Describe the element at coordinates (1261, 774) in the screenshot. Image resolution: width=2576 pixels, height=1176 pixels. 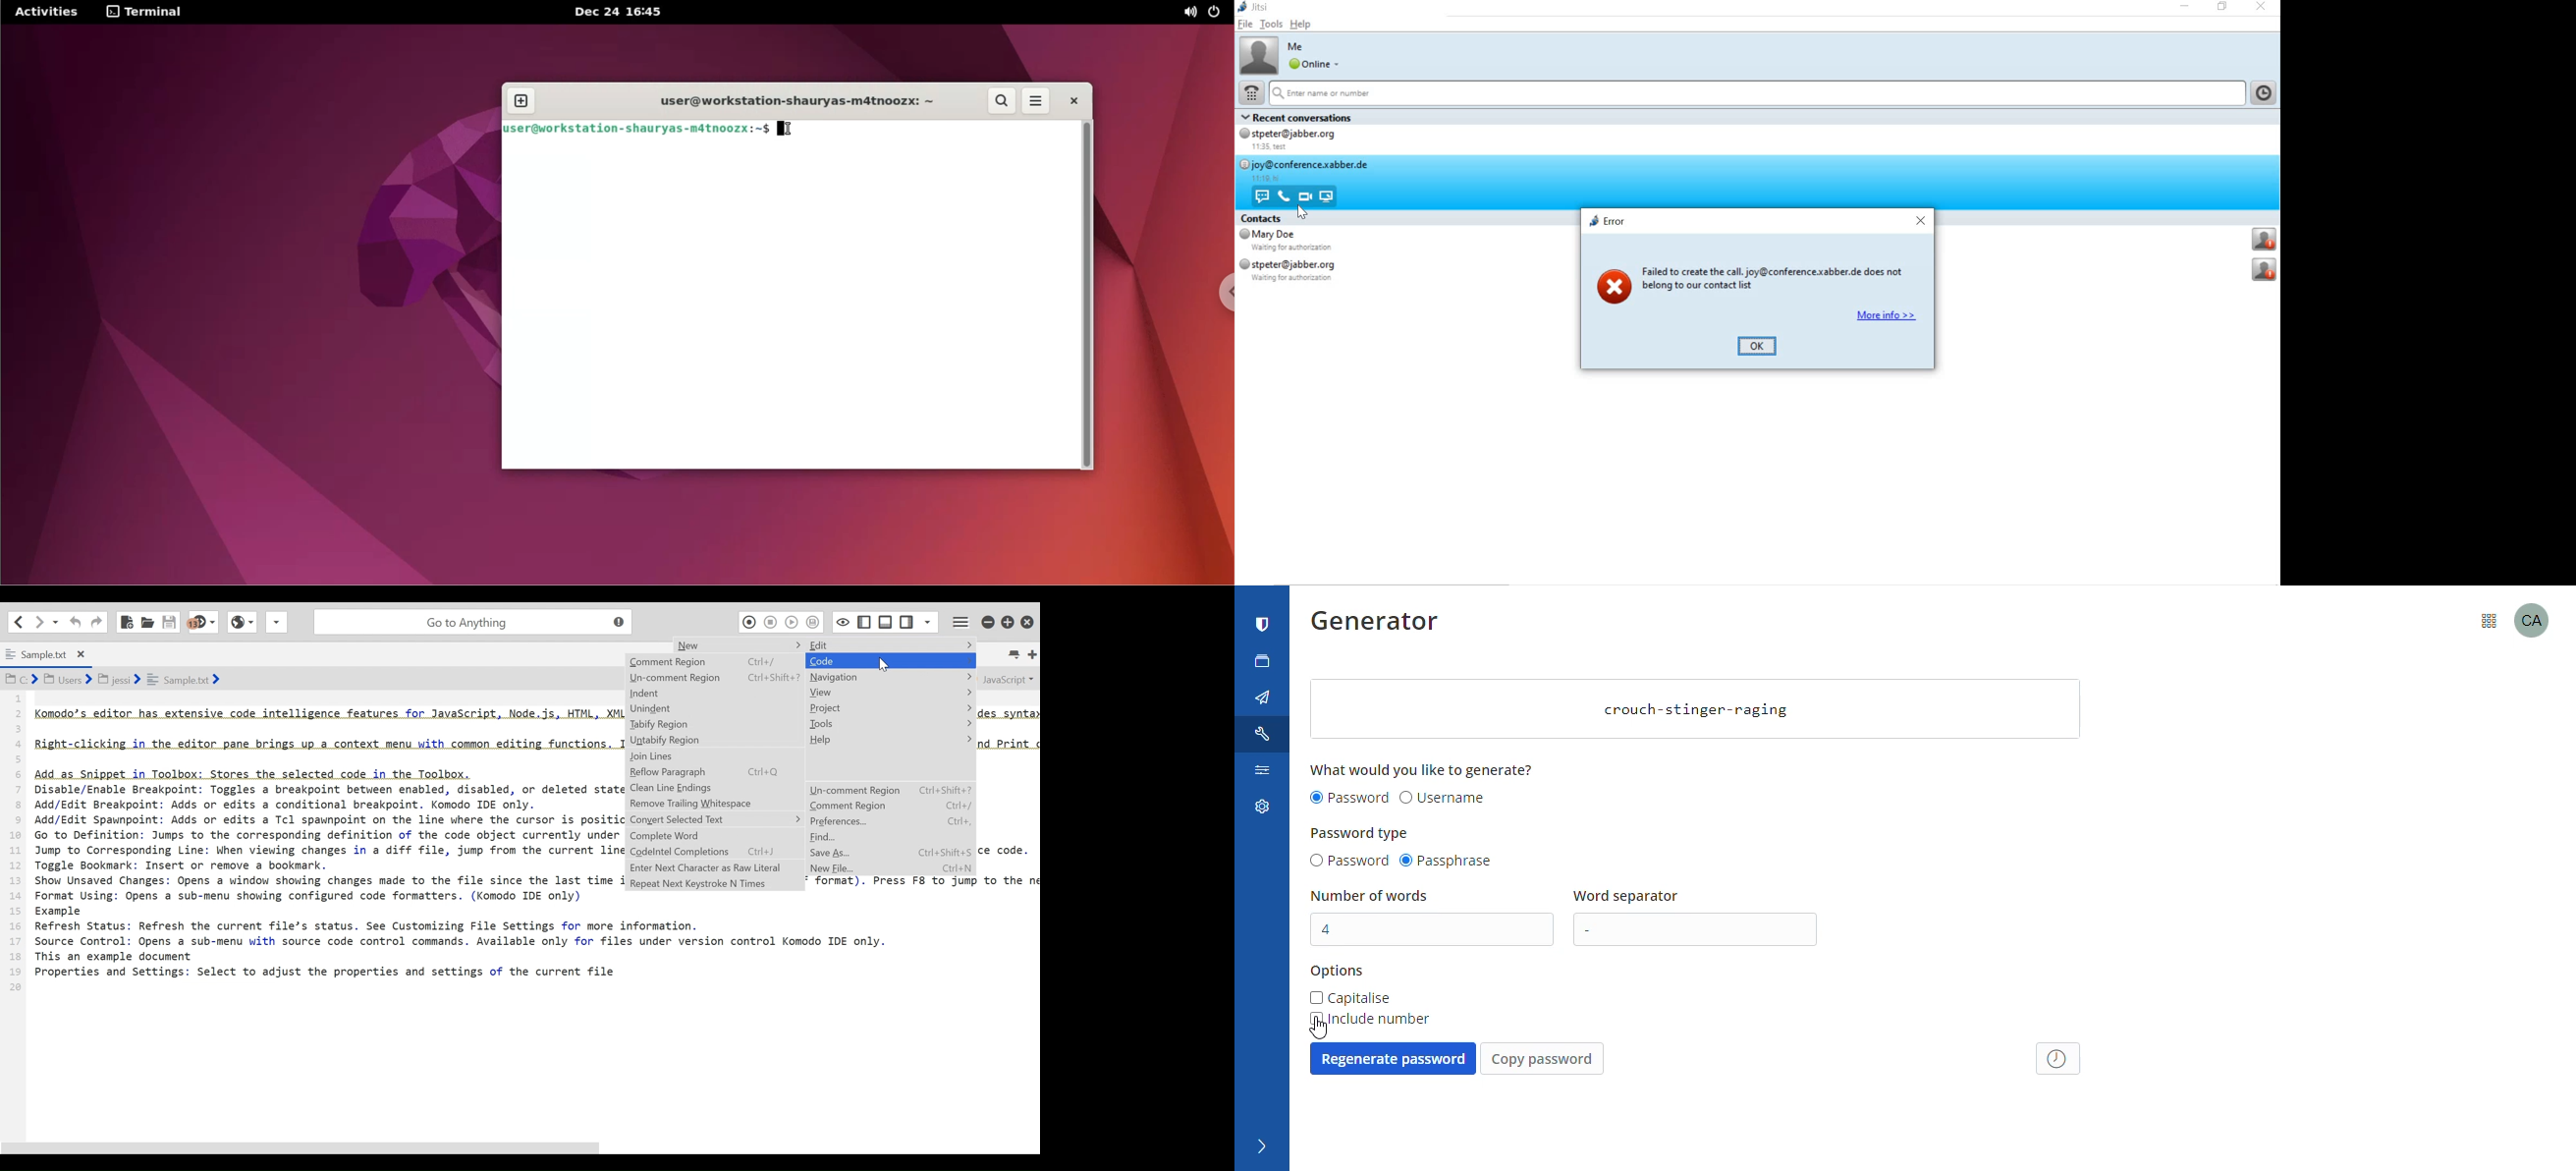
I see `search settings` at that location.